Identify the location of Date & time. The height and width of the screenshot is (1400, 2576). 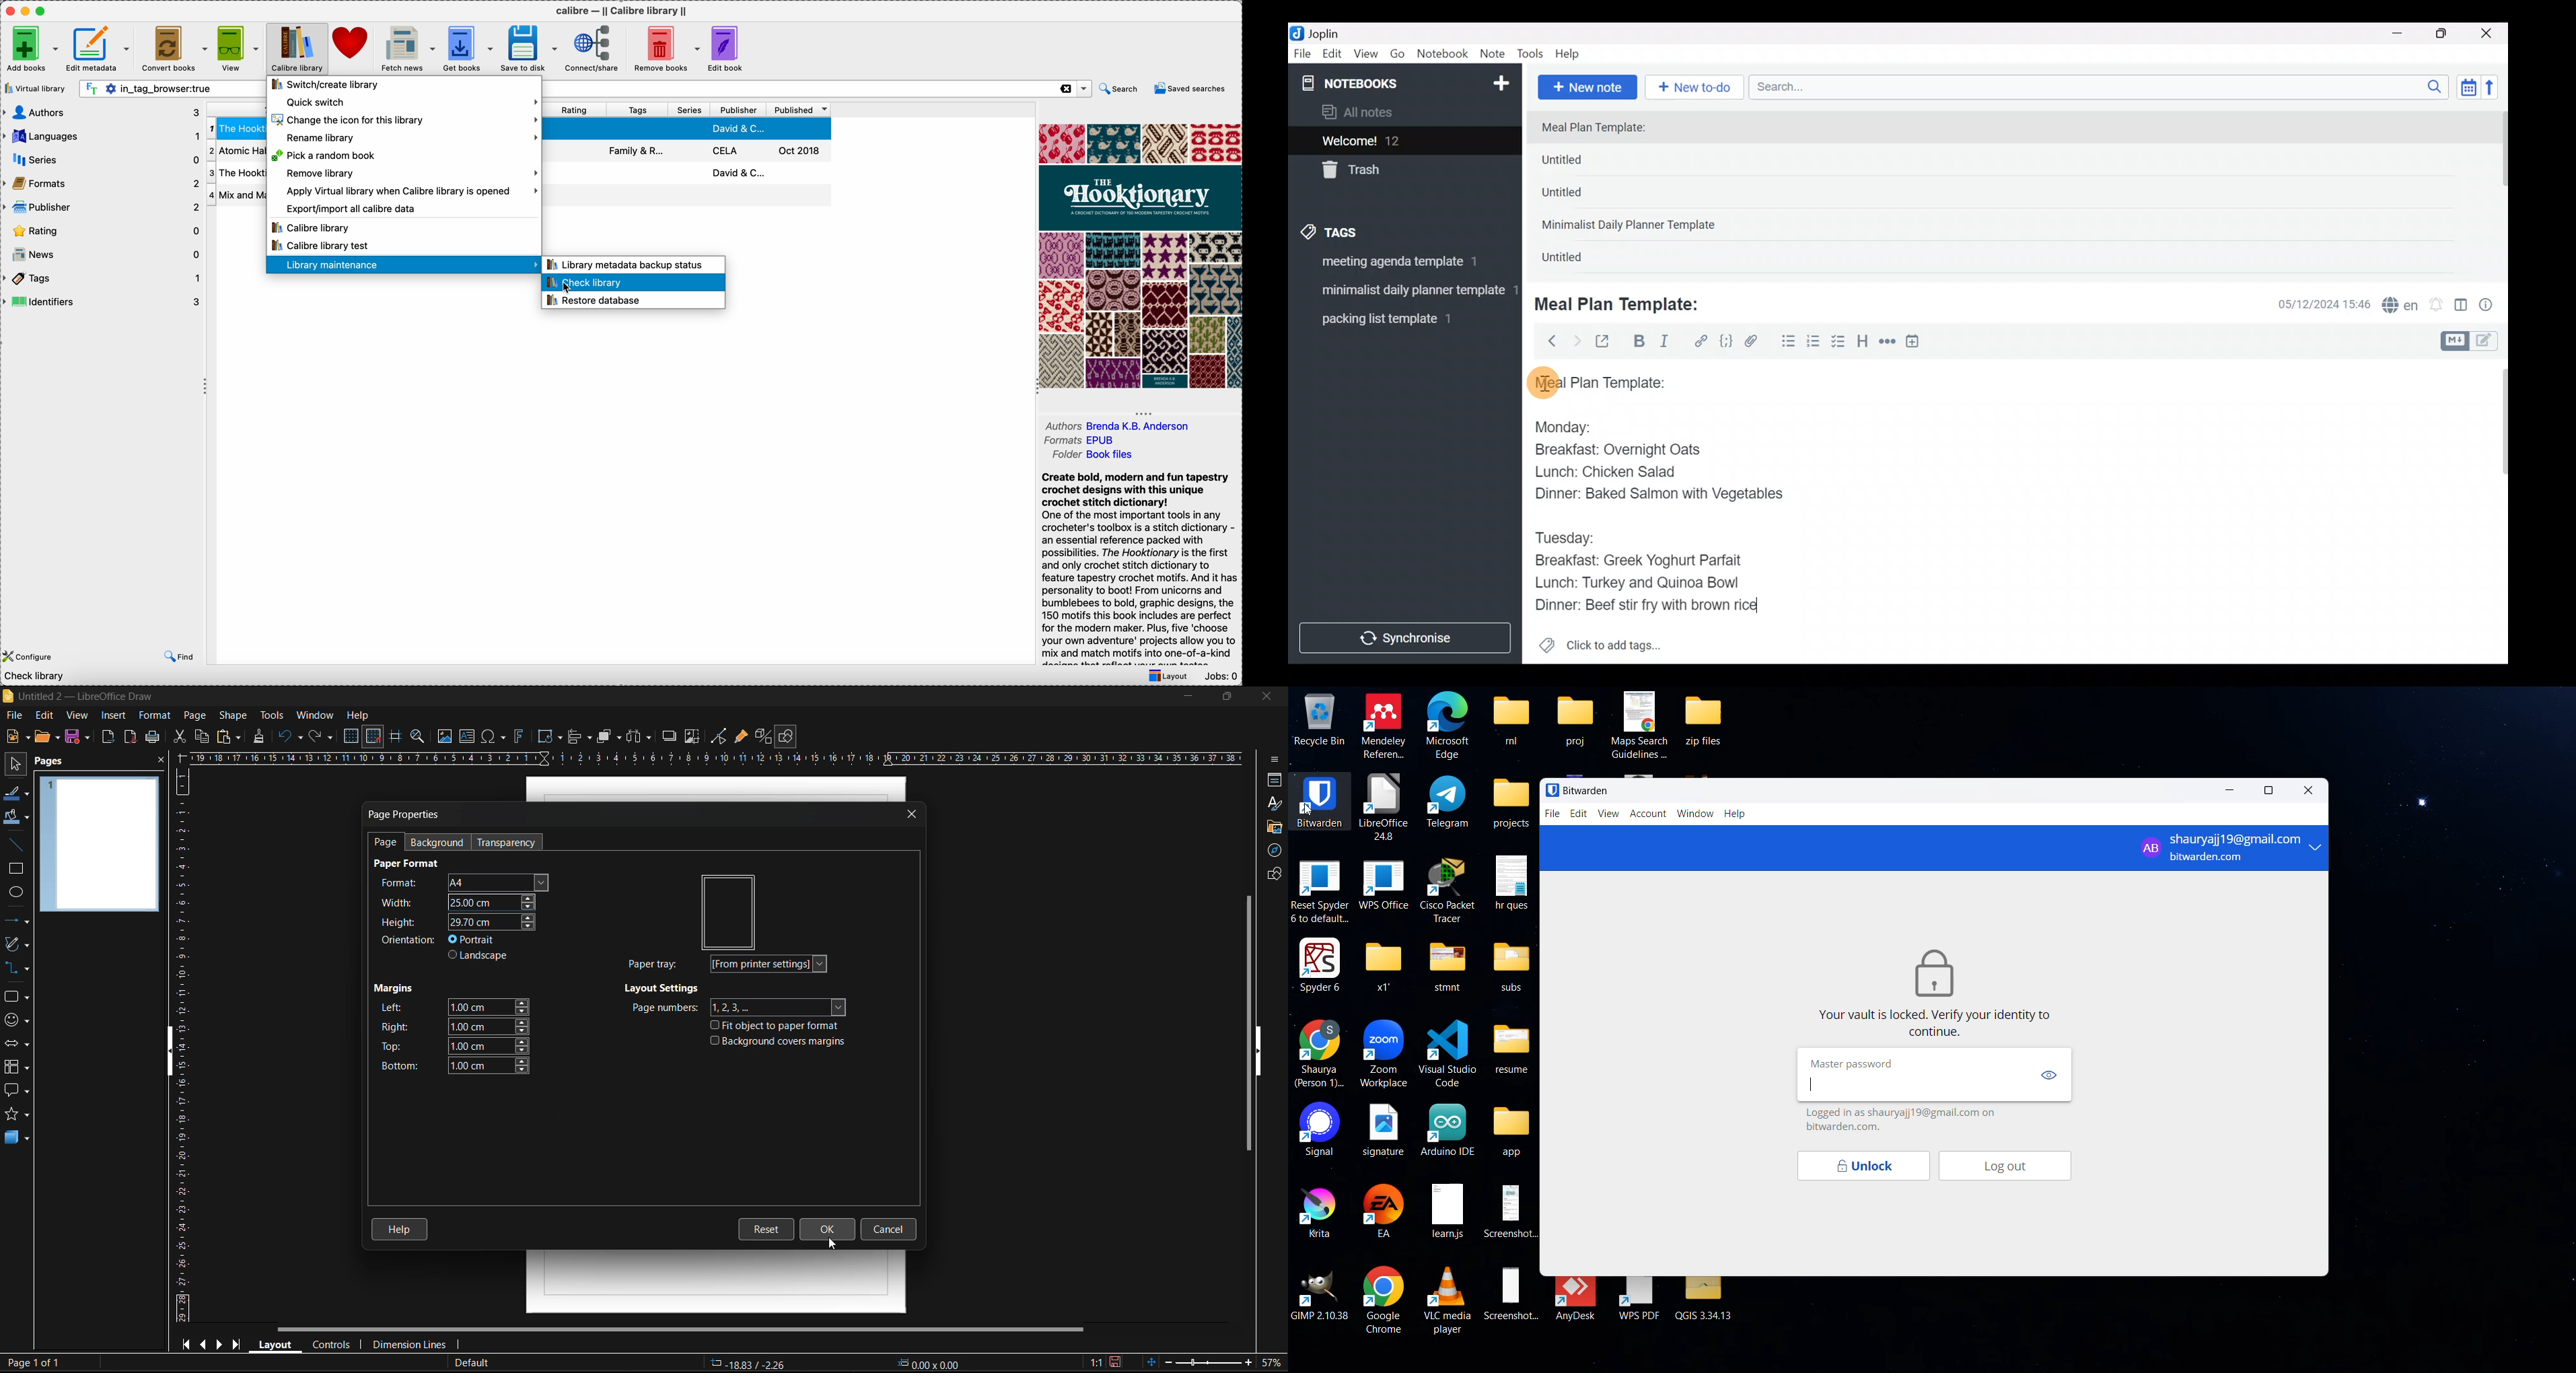
(2314, 304).